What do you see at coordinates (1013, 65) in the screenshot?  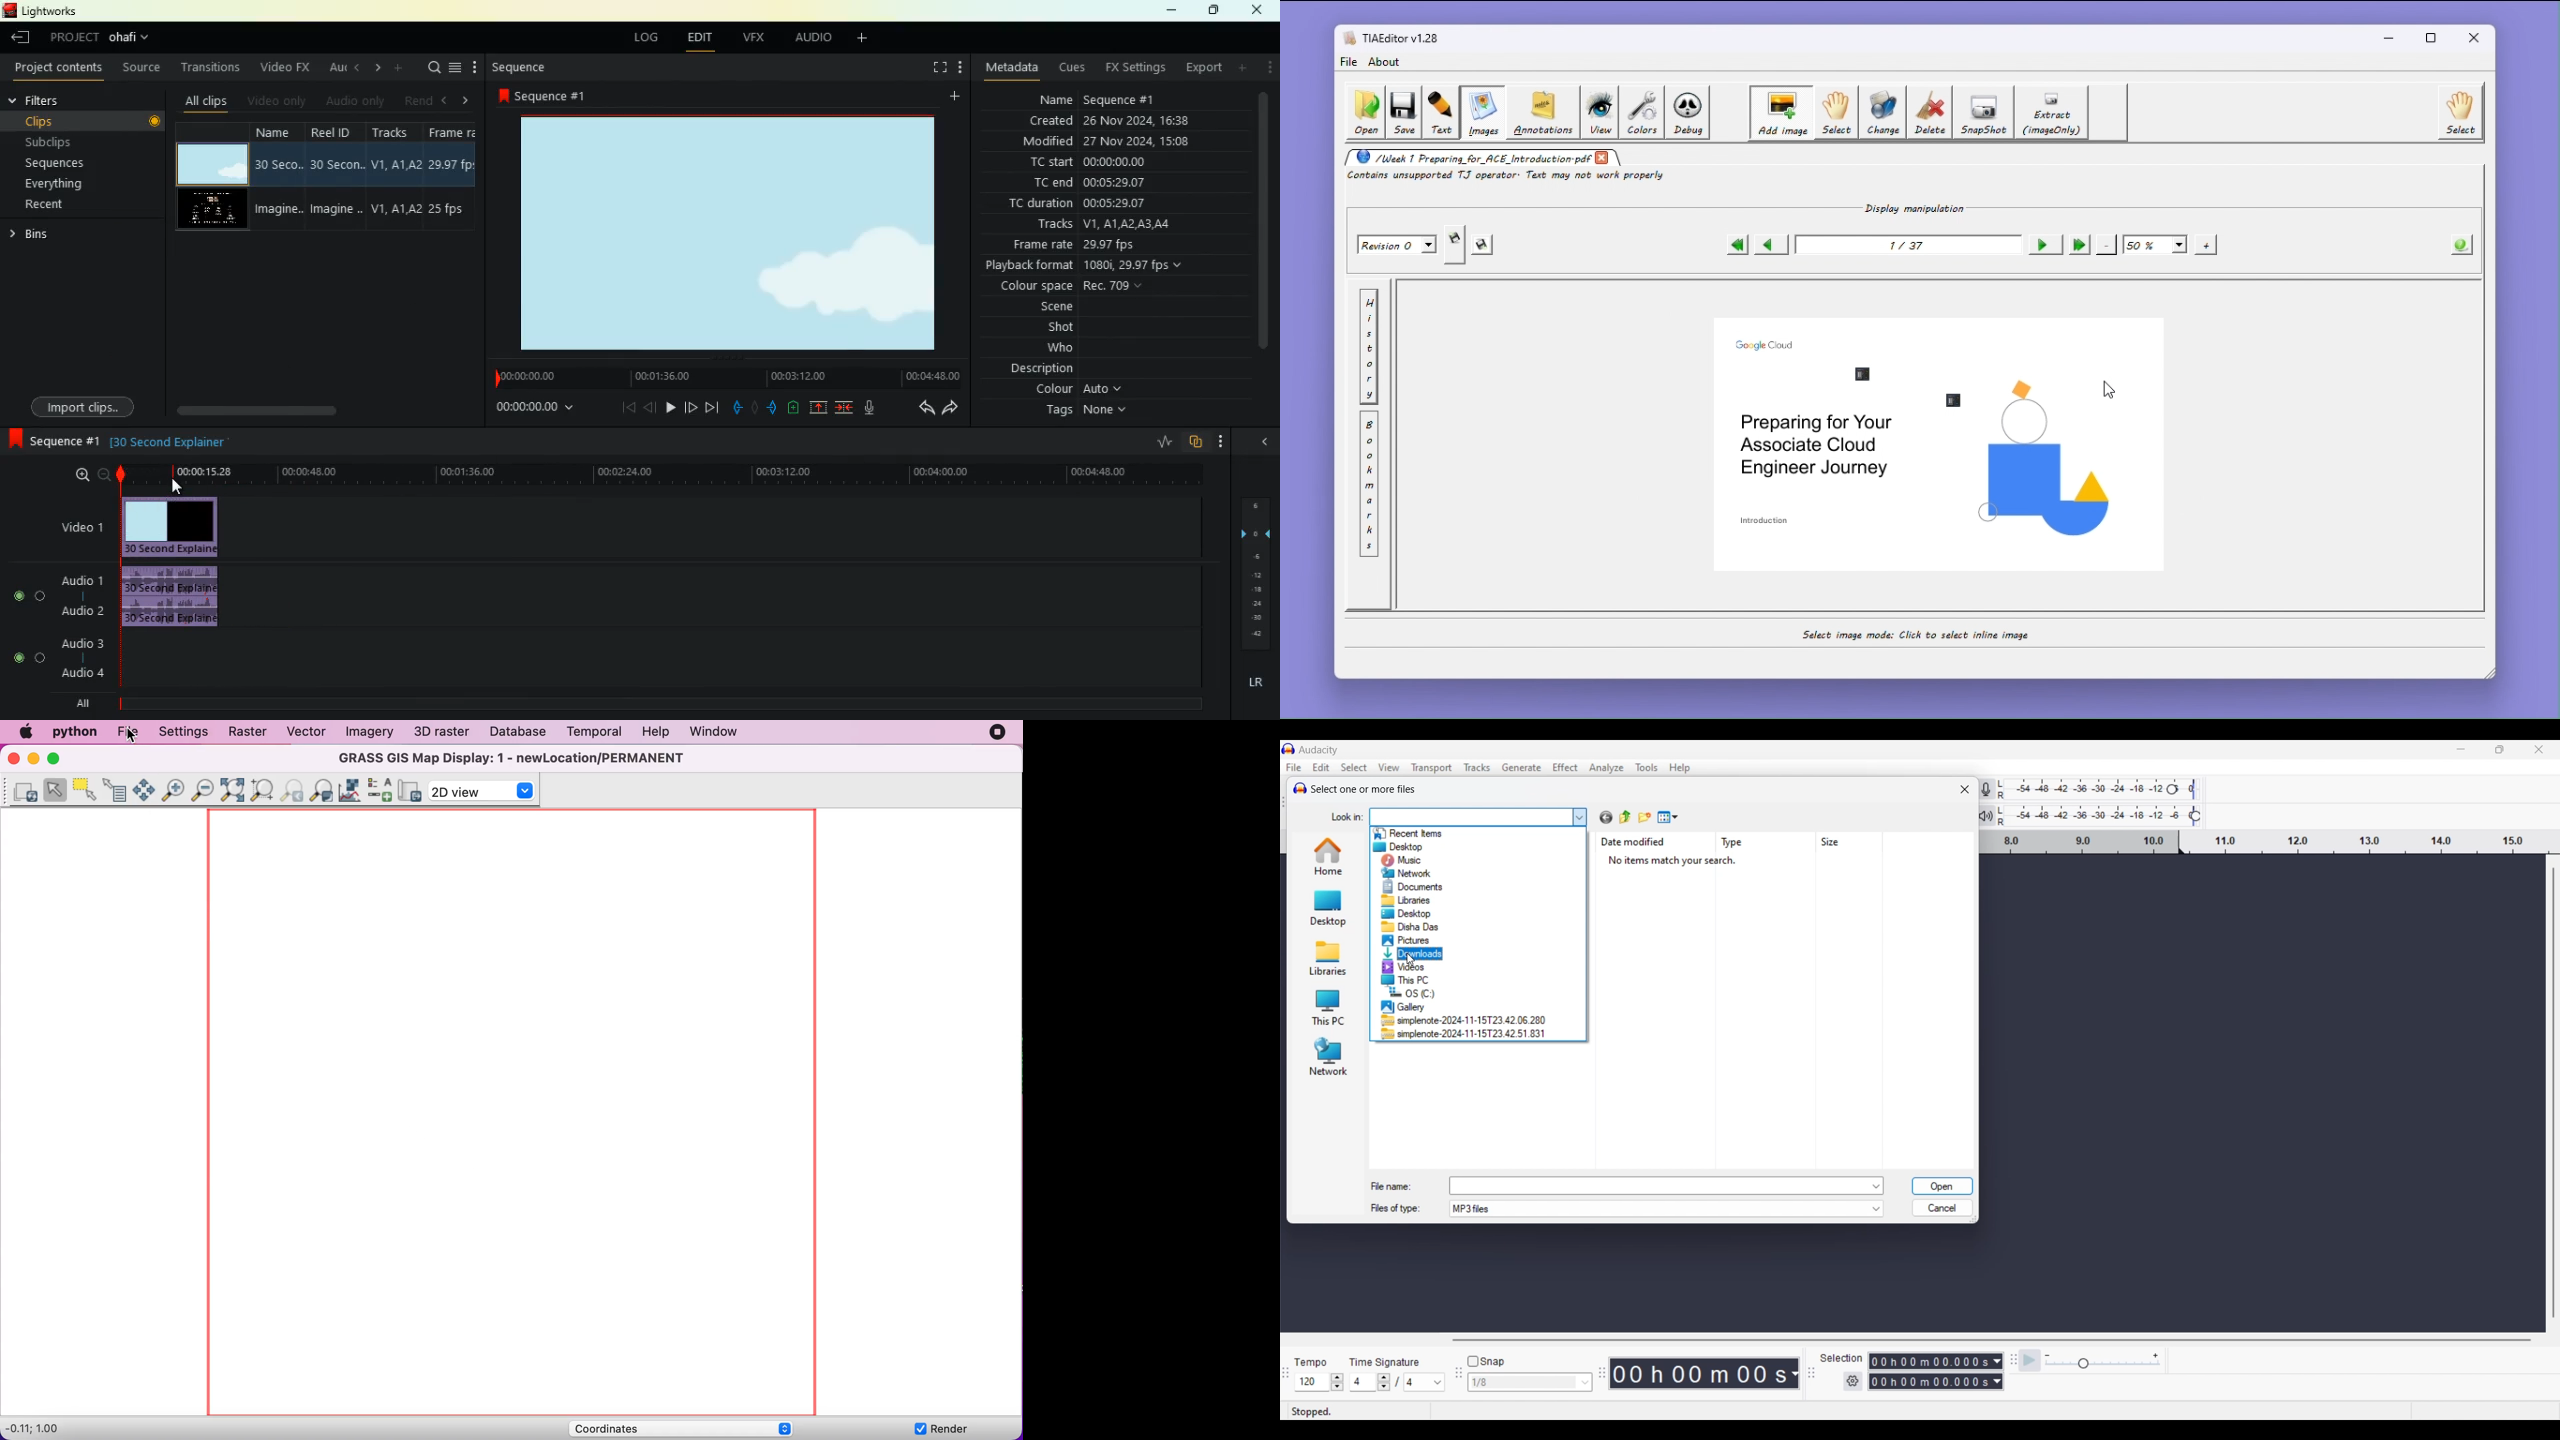 I see `metadata` at bounding box center [1013, 65].